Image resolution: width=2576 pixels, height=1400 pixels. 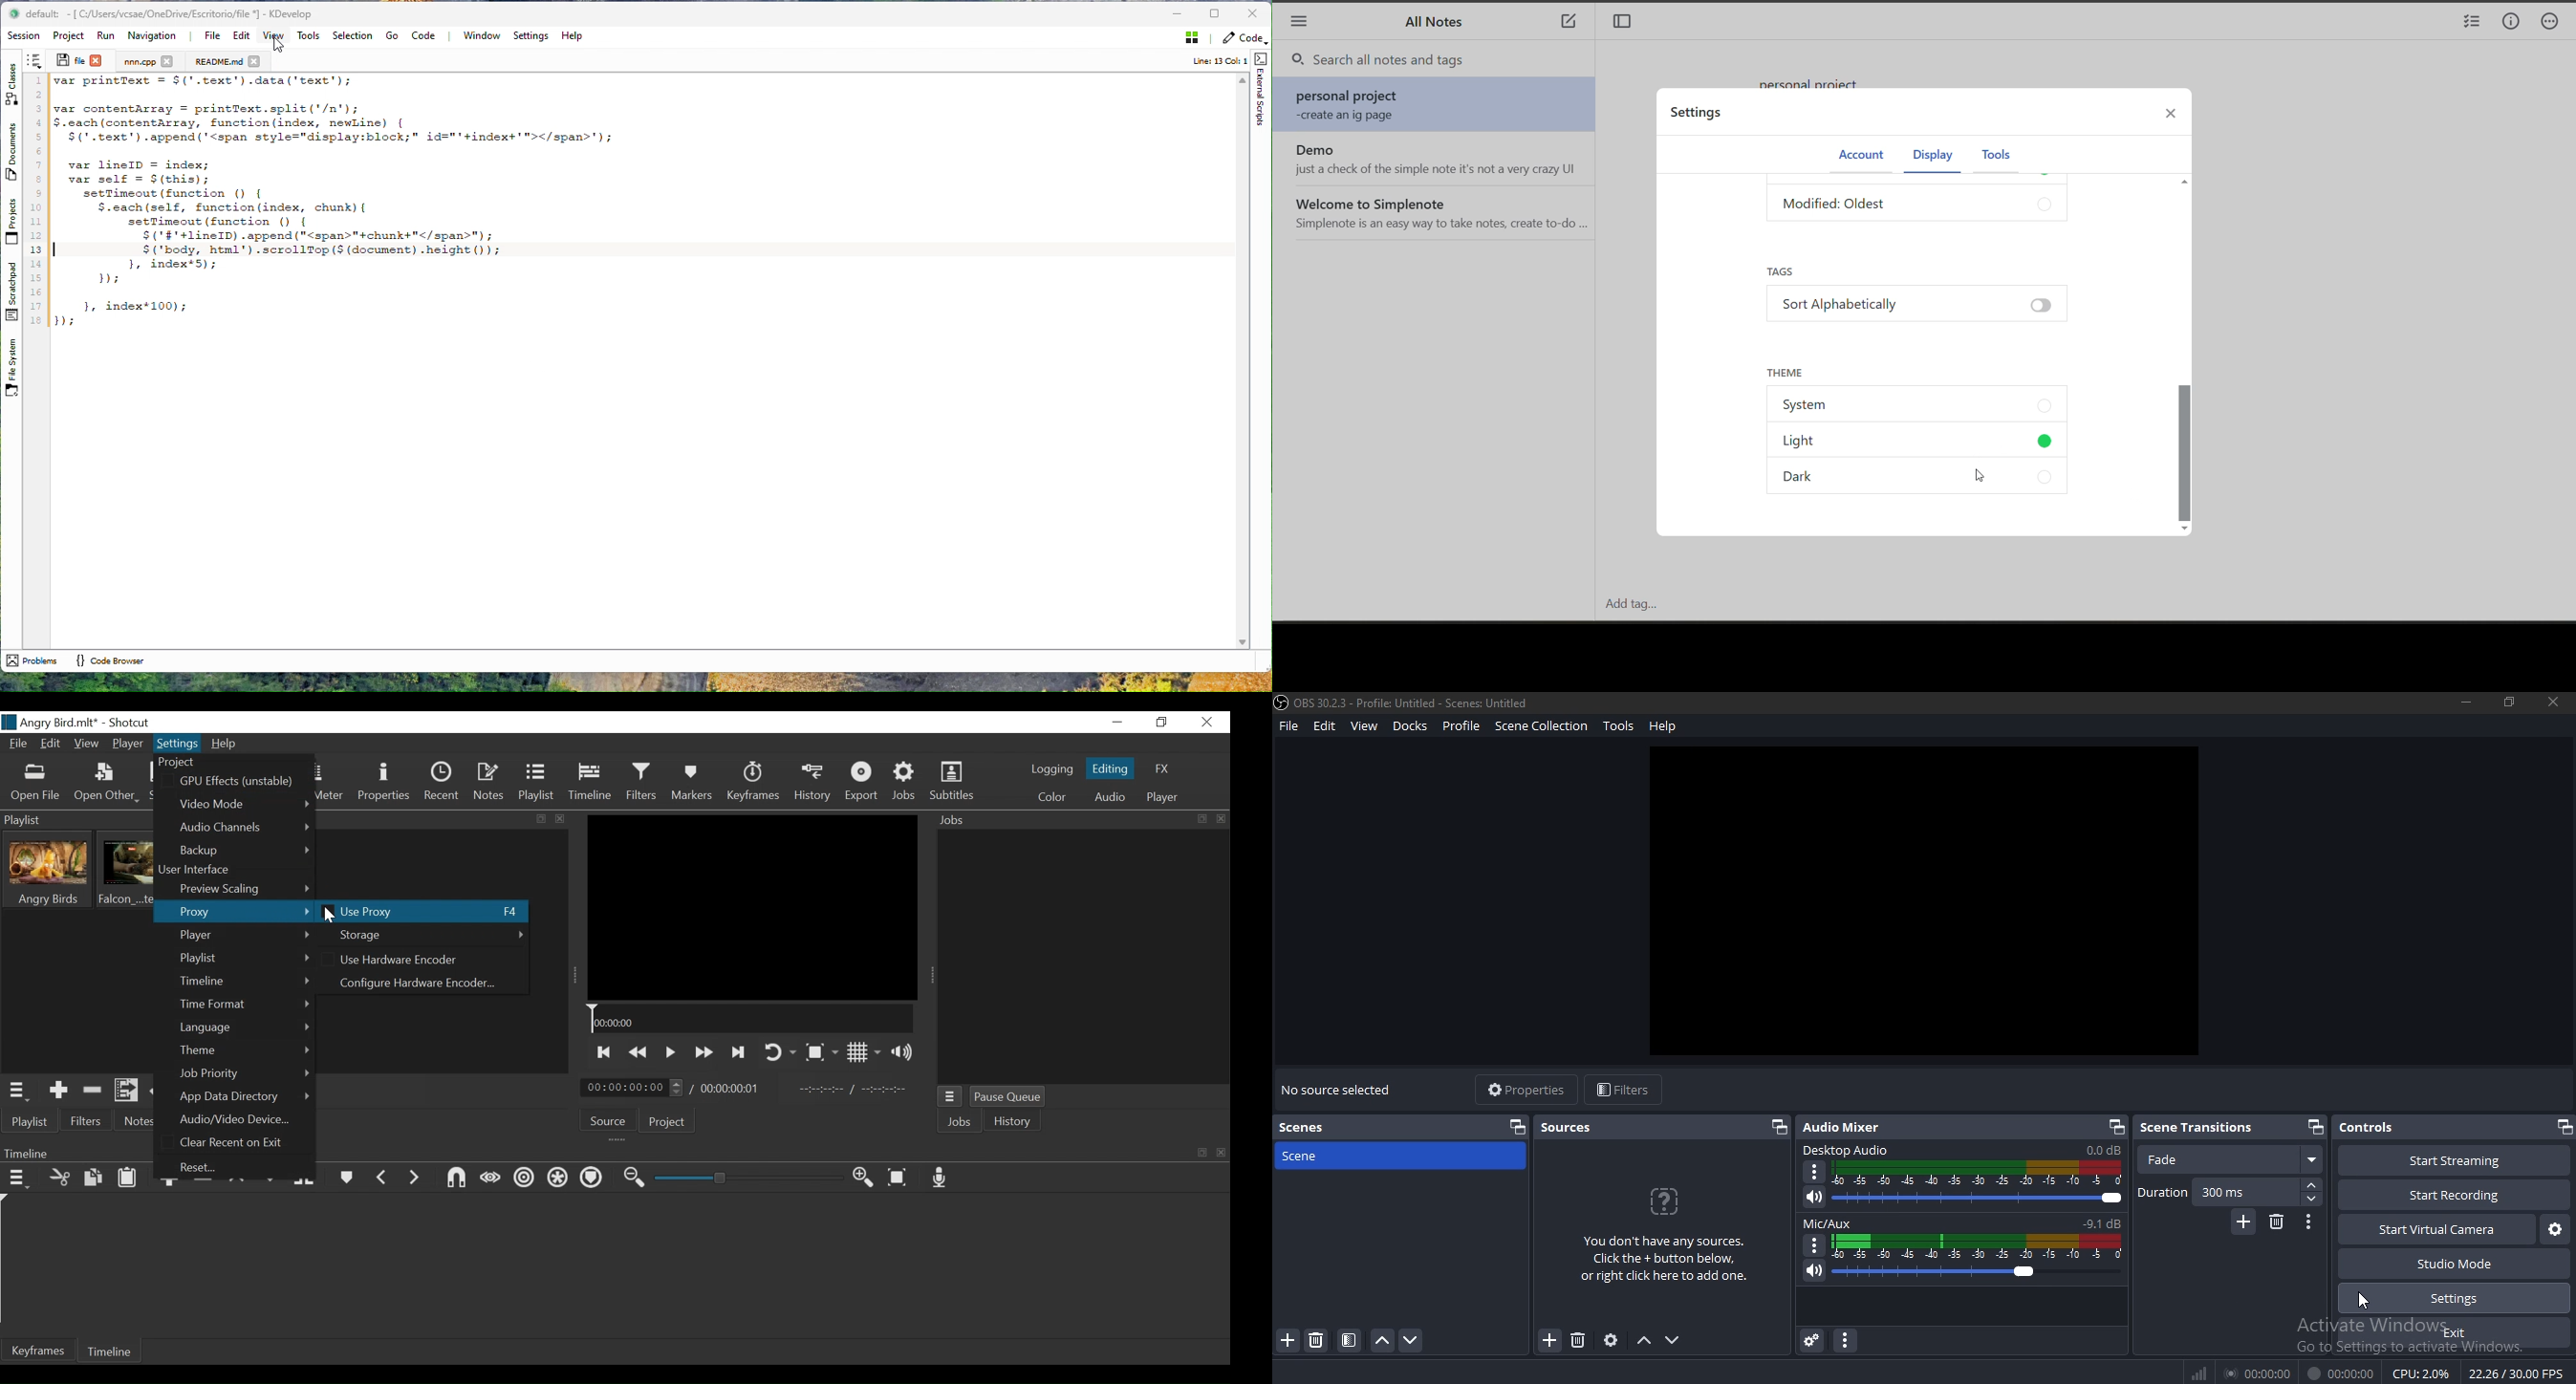 I want to click on close, so click(x=562, y=820).